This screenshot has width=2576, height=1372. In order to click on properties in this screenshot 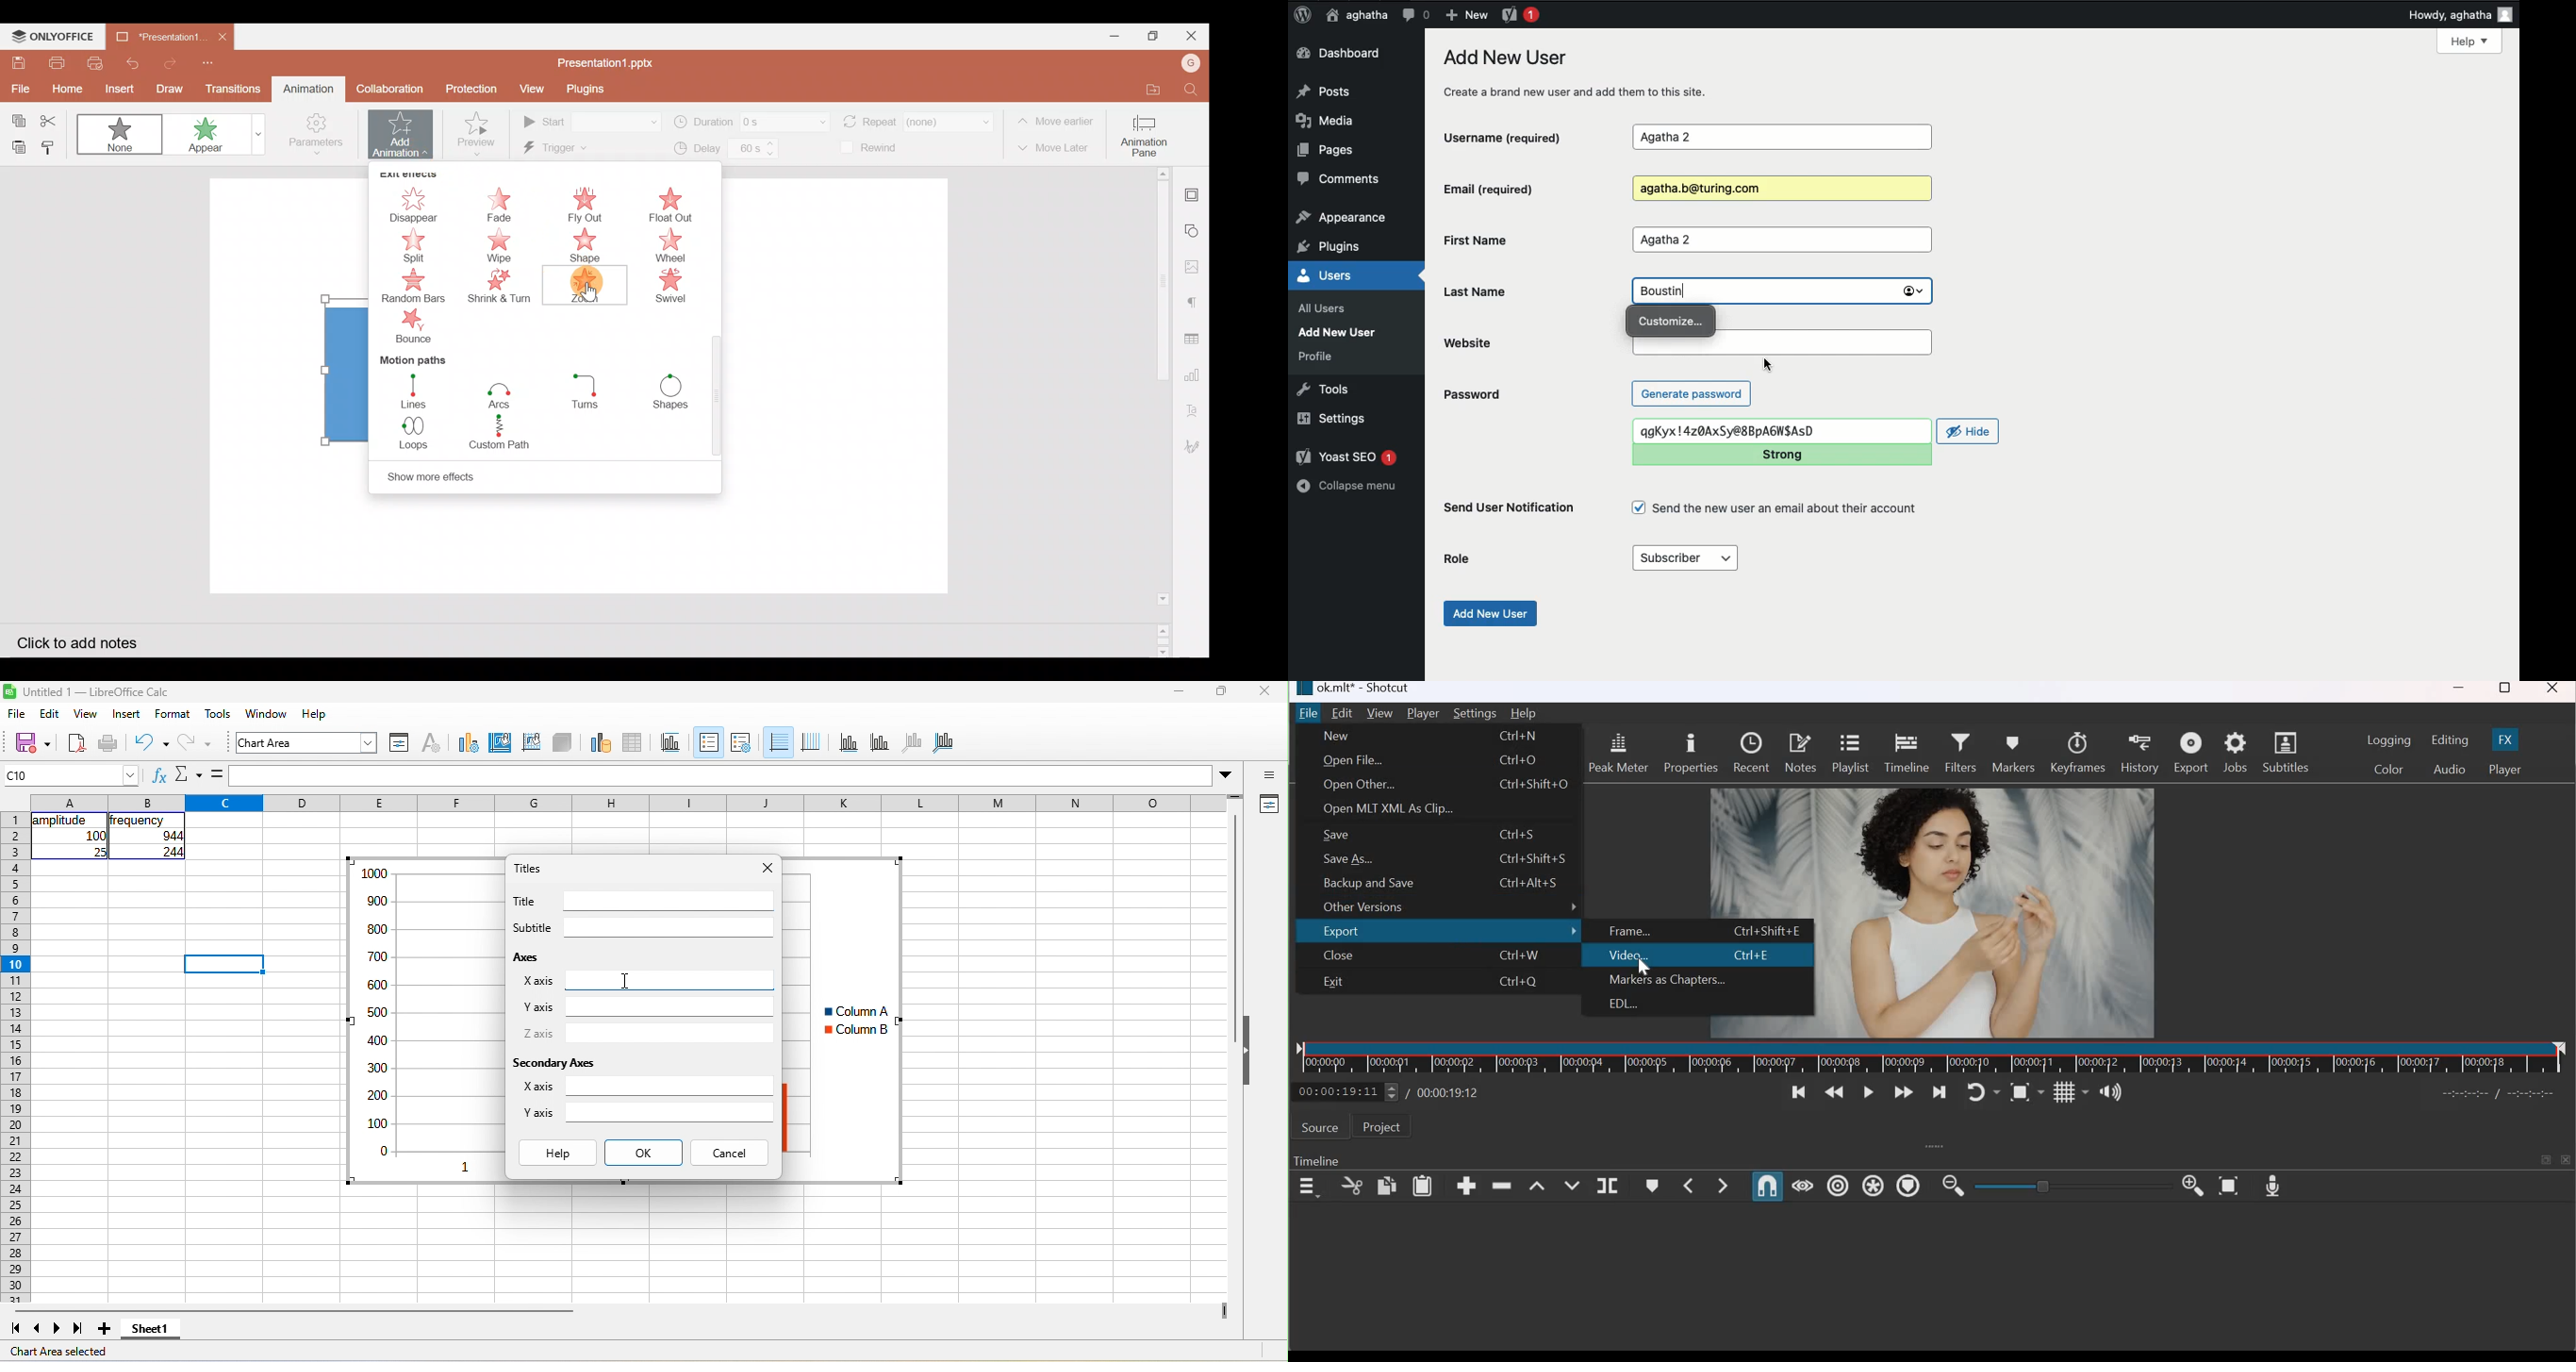, I will do `click(1267, 805)`.